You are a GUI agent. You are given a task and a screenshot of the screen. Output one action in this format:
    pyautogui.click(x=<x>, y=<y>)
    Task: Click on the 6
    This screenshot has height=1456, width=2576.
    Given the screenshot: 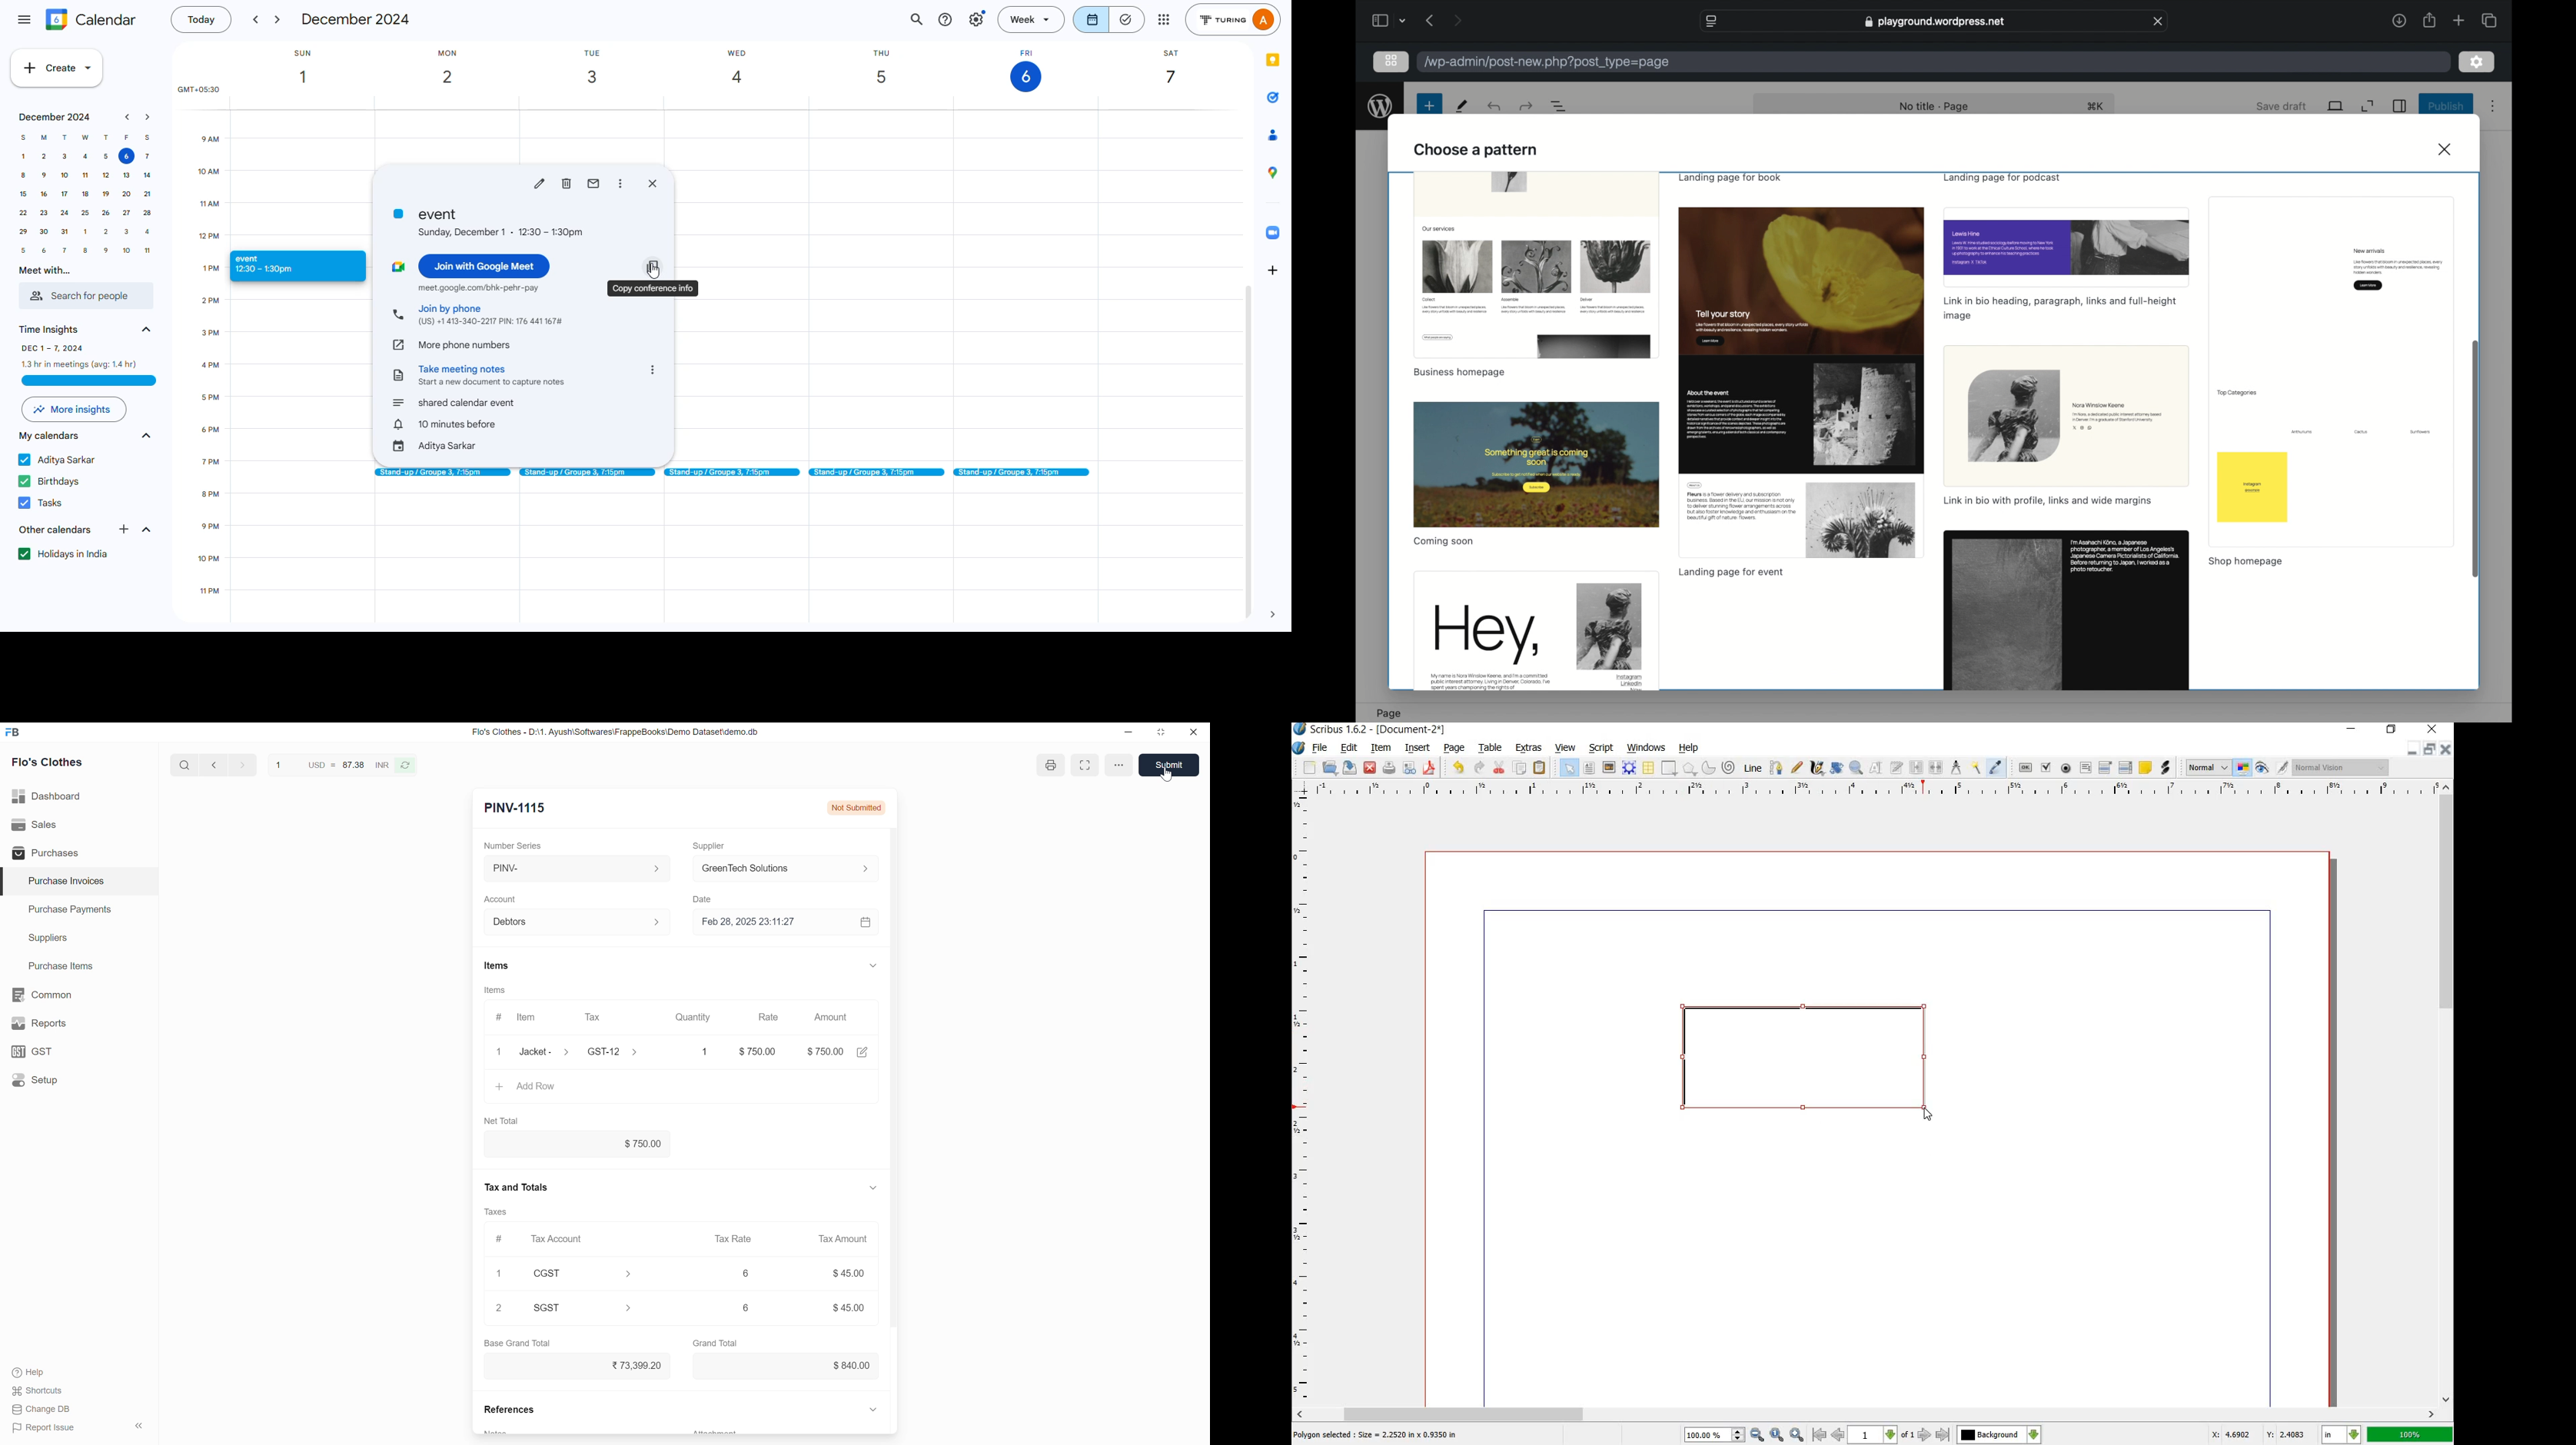 What is the action you would take?
    pyautogui.click(x=45, y=251)
    